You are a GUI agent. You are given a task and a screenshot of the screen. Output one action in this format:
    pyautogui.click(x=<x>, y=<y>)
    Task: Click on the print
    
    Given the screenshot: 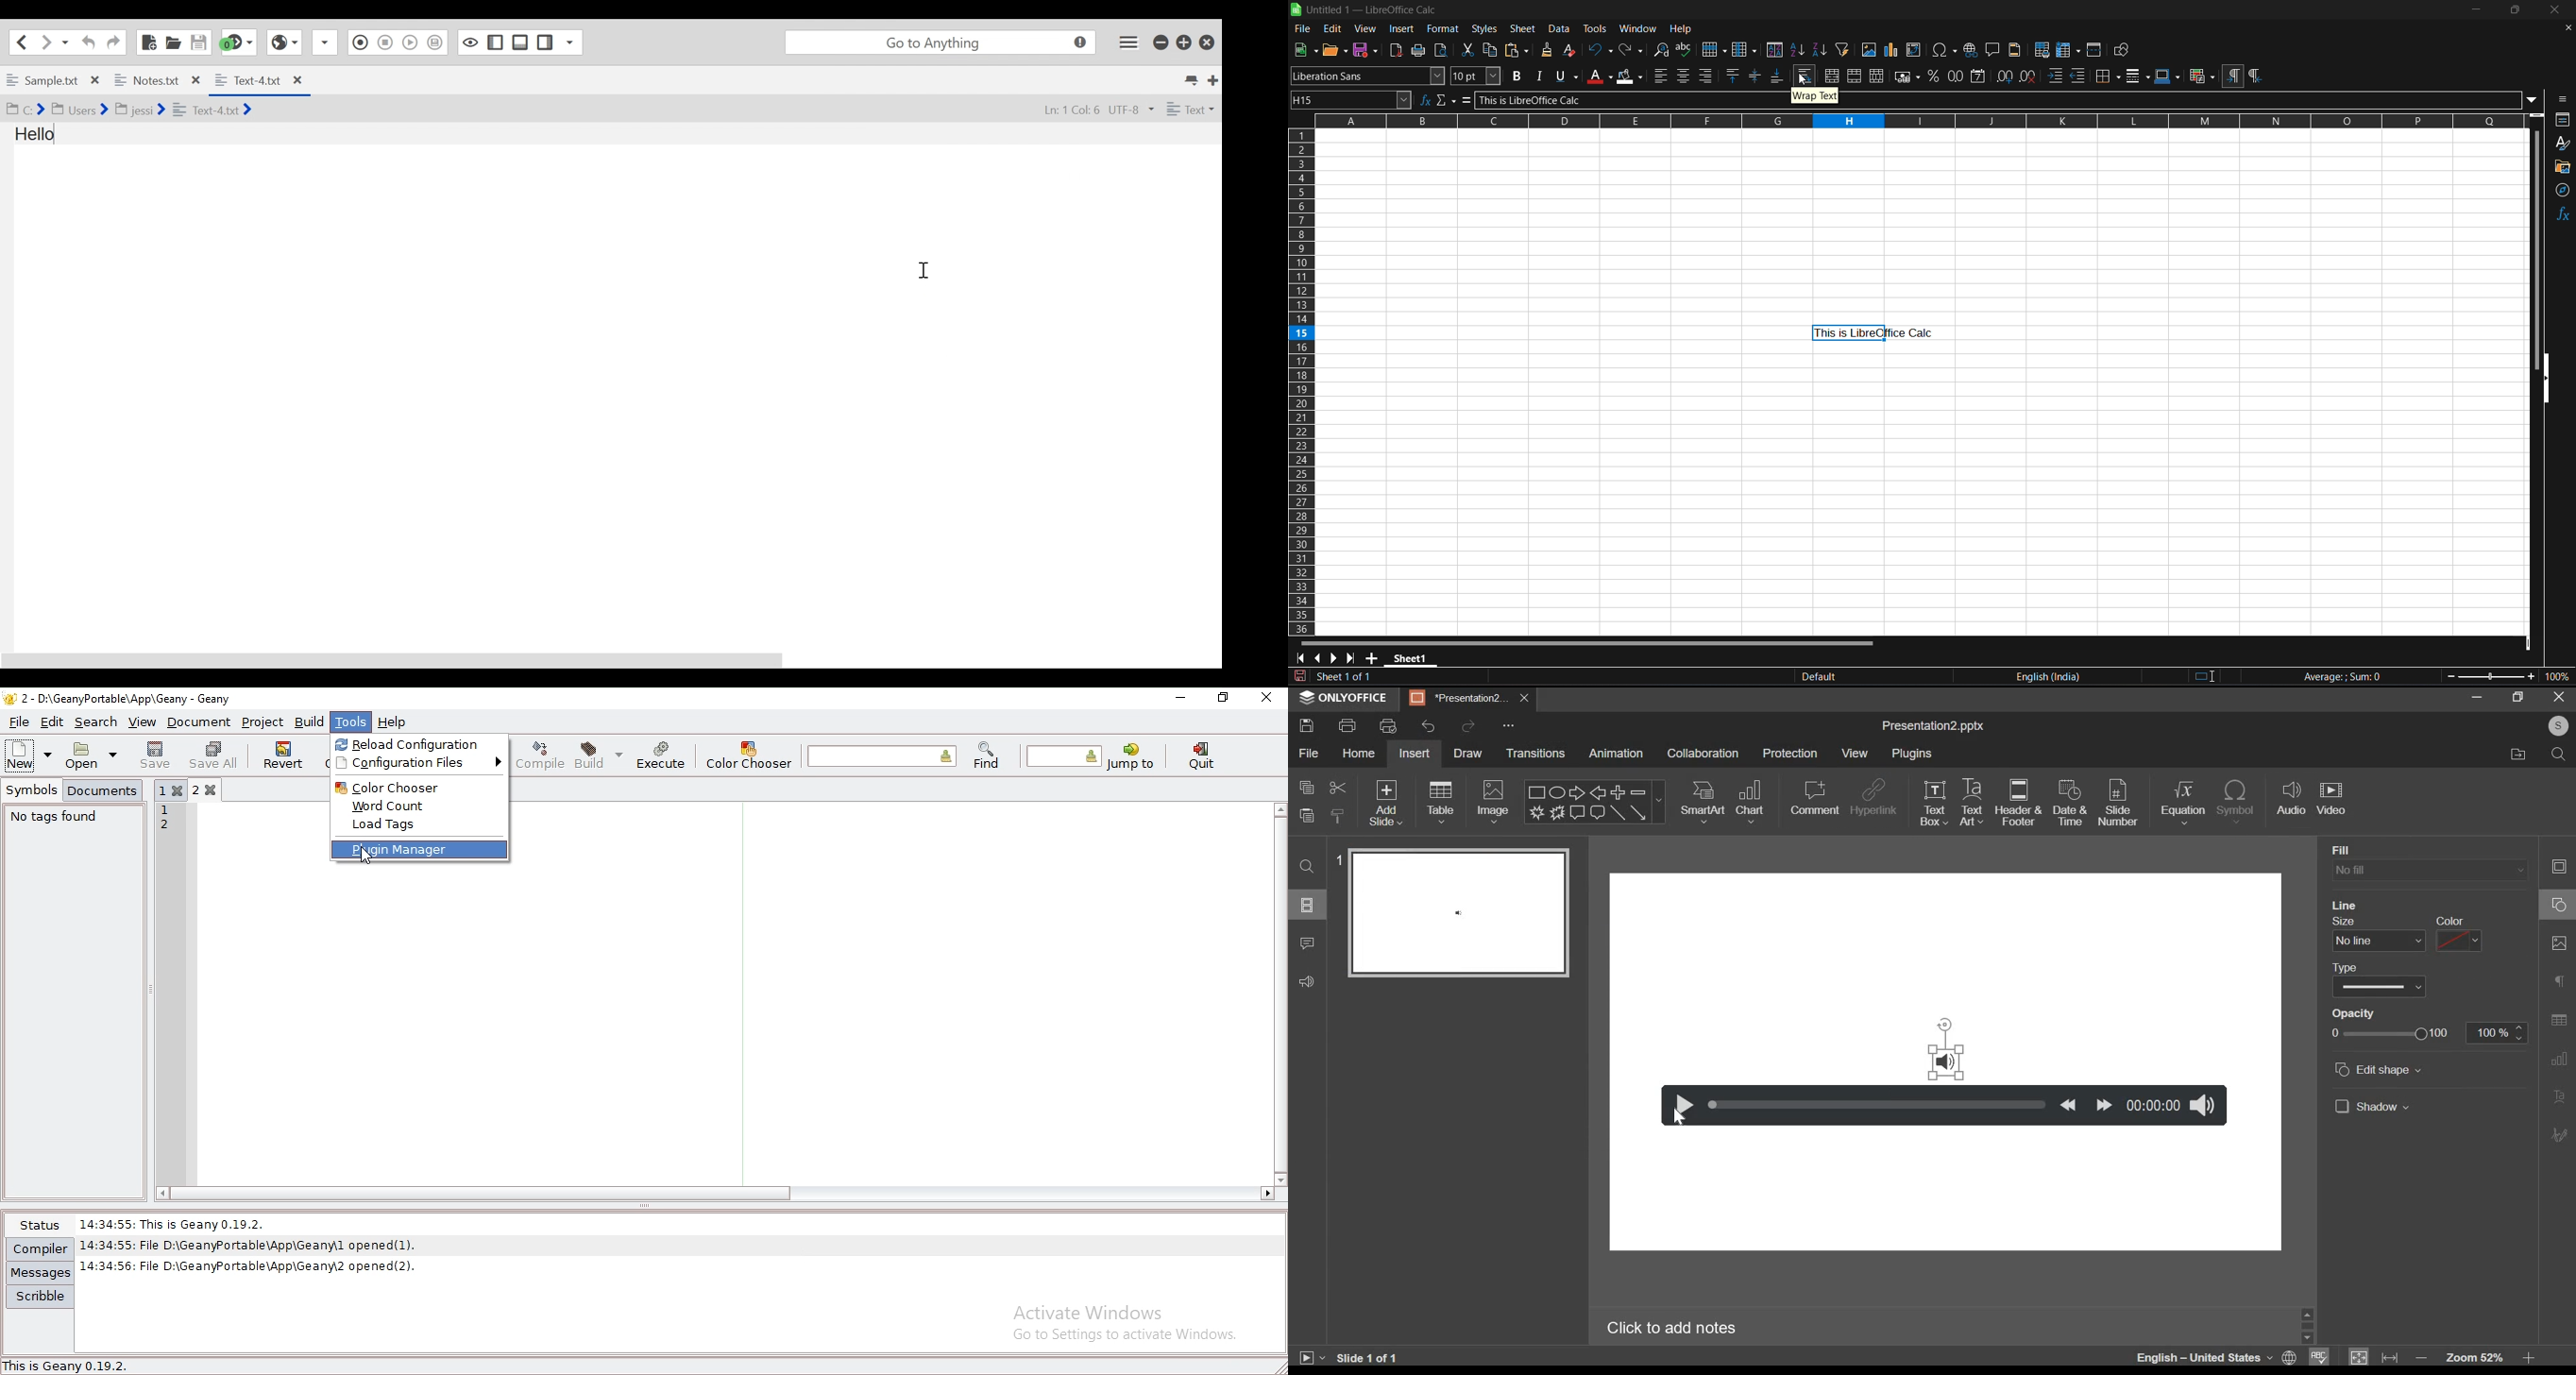 What is the action you would take?
    pyautogui.click(x=1348, y=726)
    